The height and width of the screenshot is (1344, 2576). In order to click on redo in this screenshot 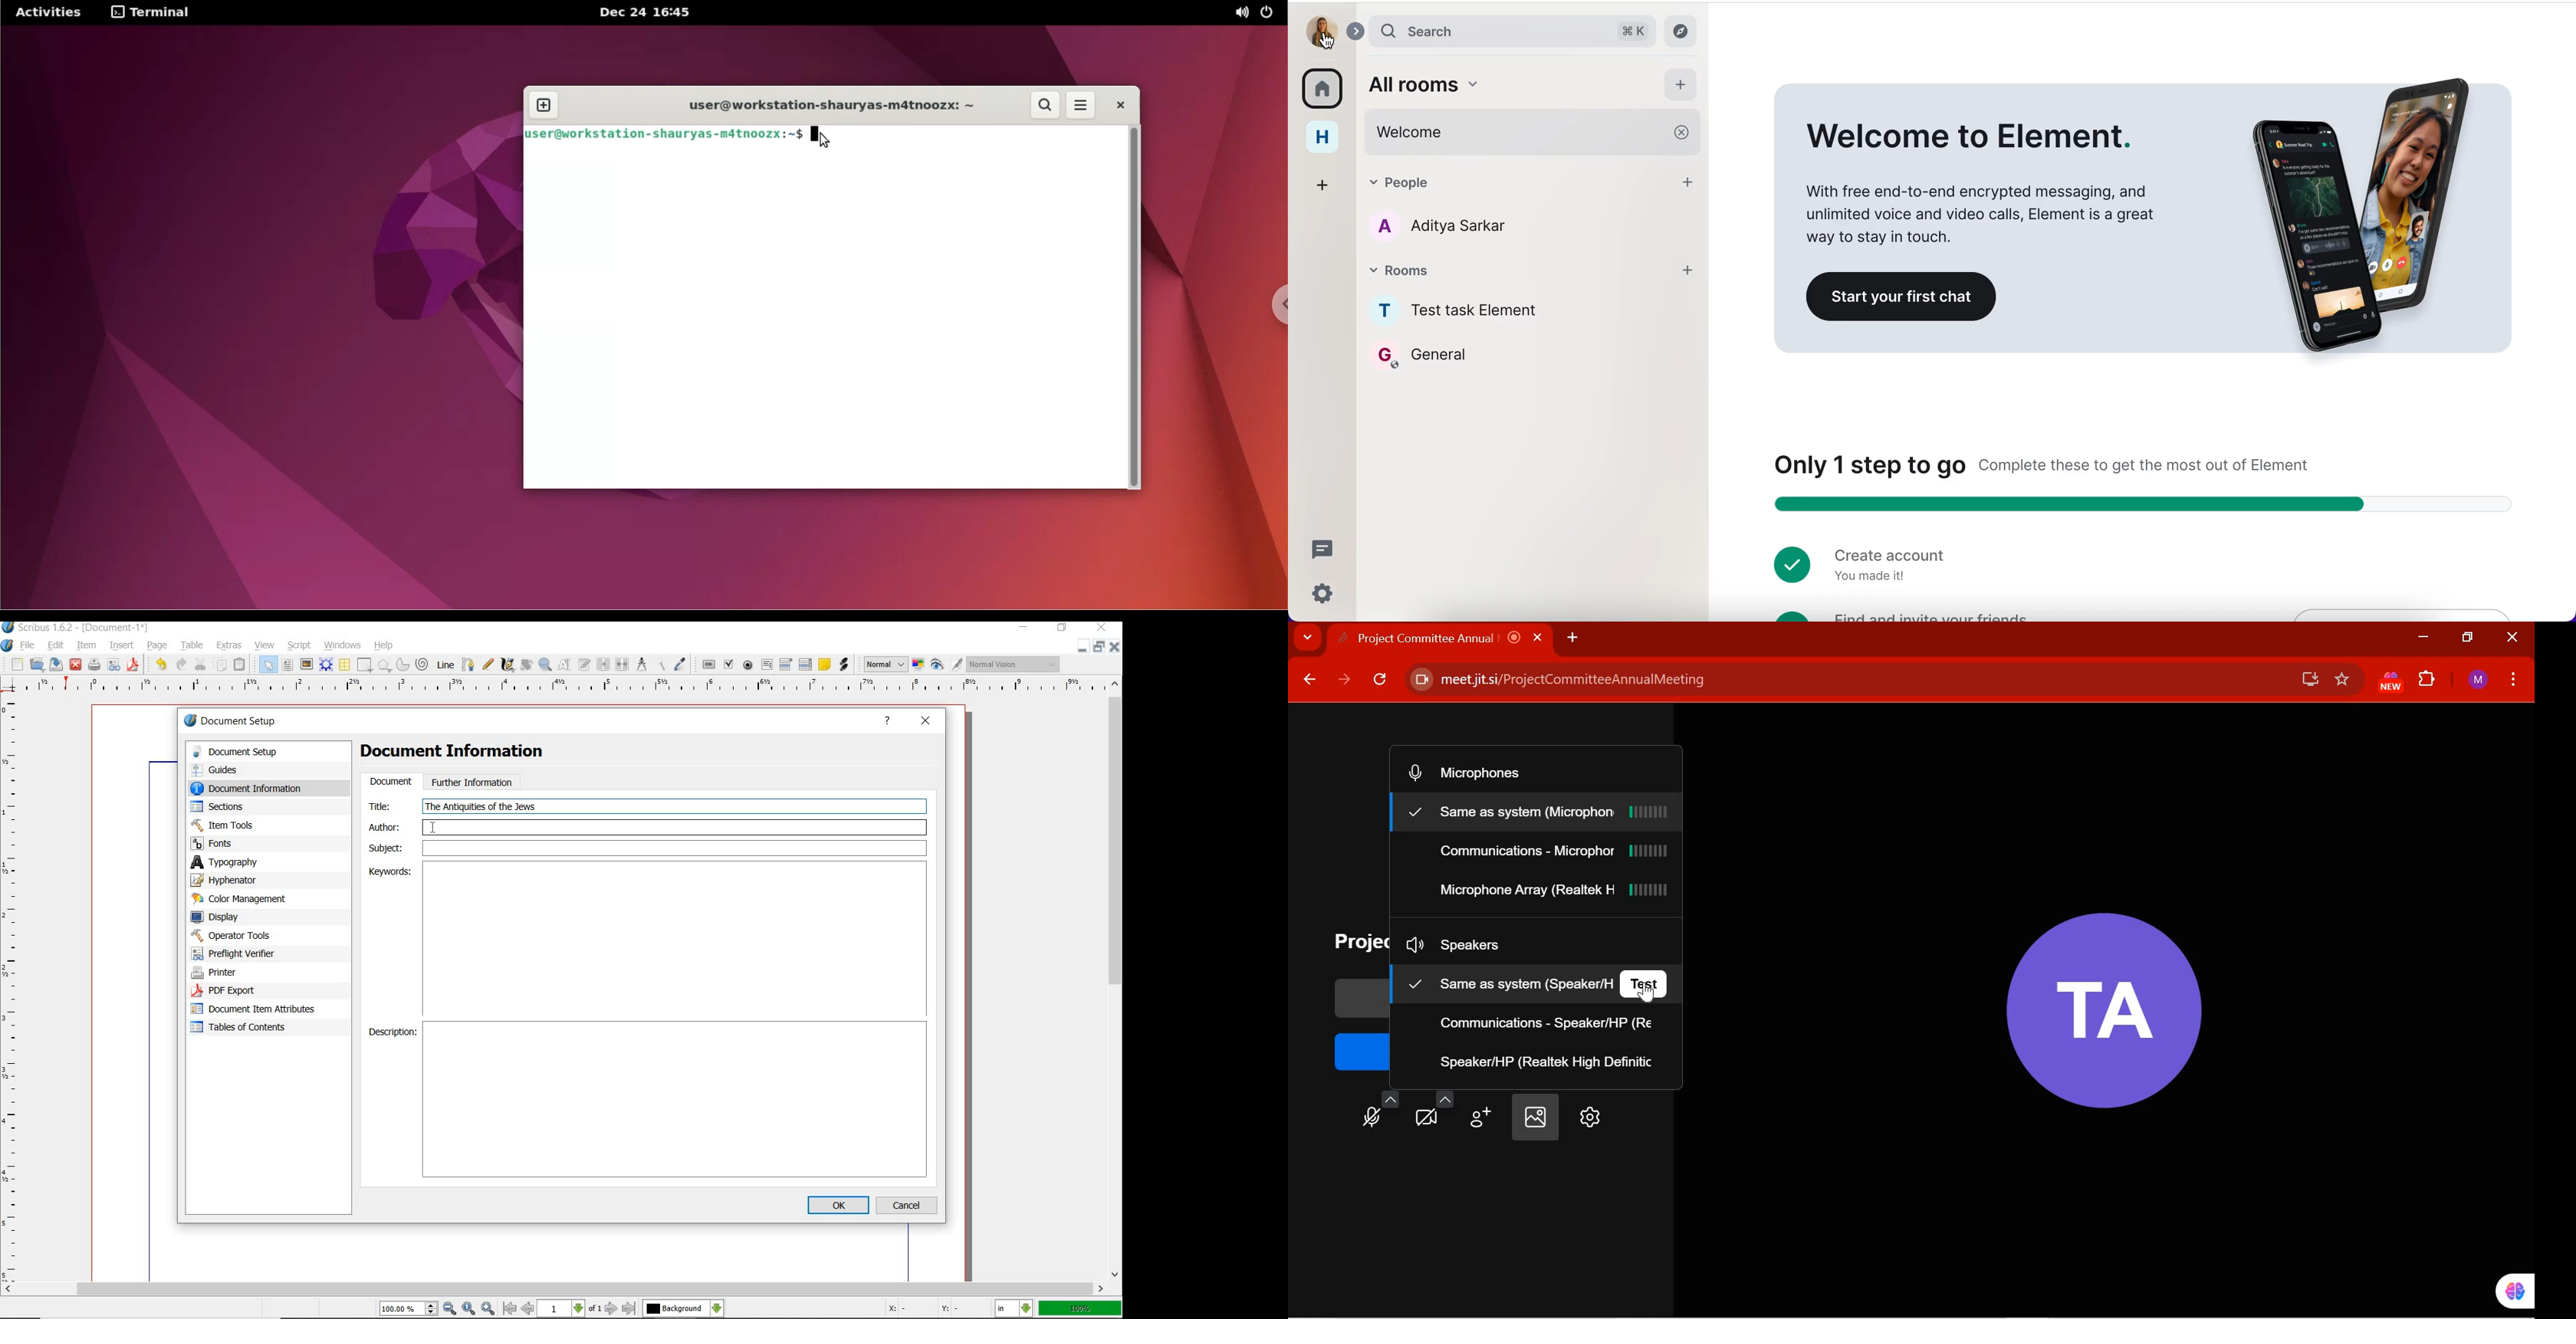, I will do `click(182, 665)`.